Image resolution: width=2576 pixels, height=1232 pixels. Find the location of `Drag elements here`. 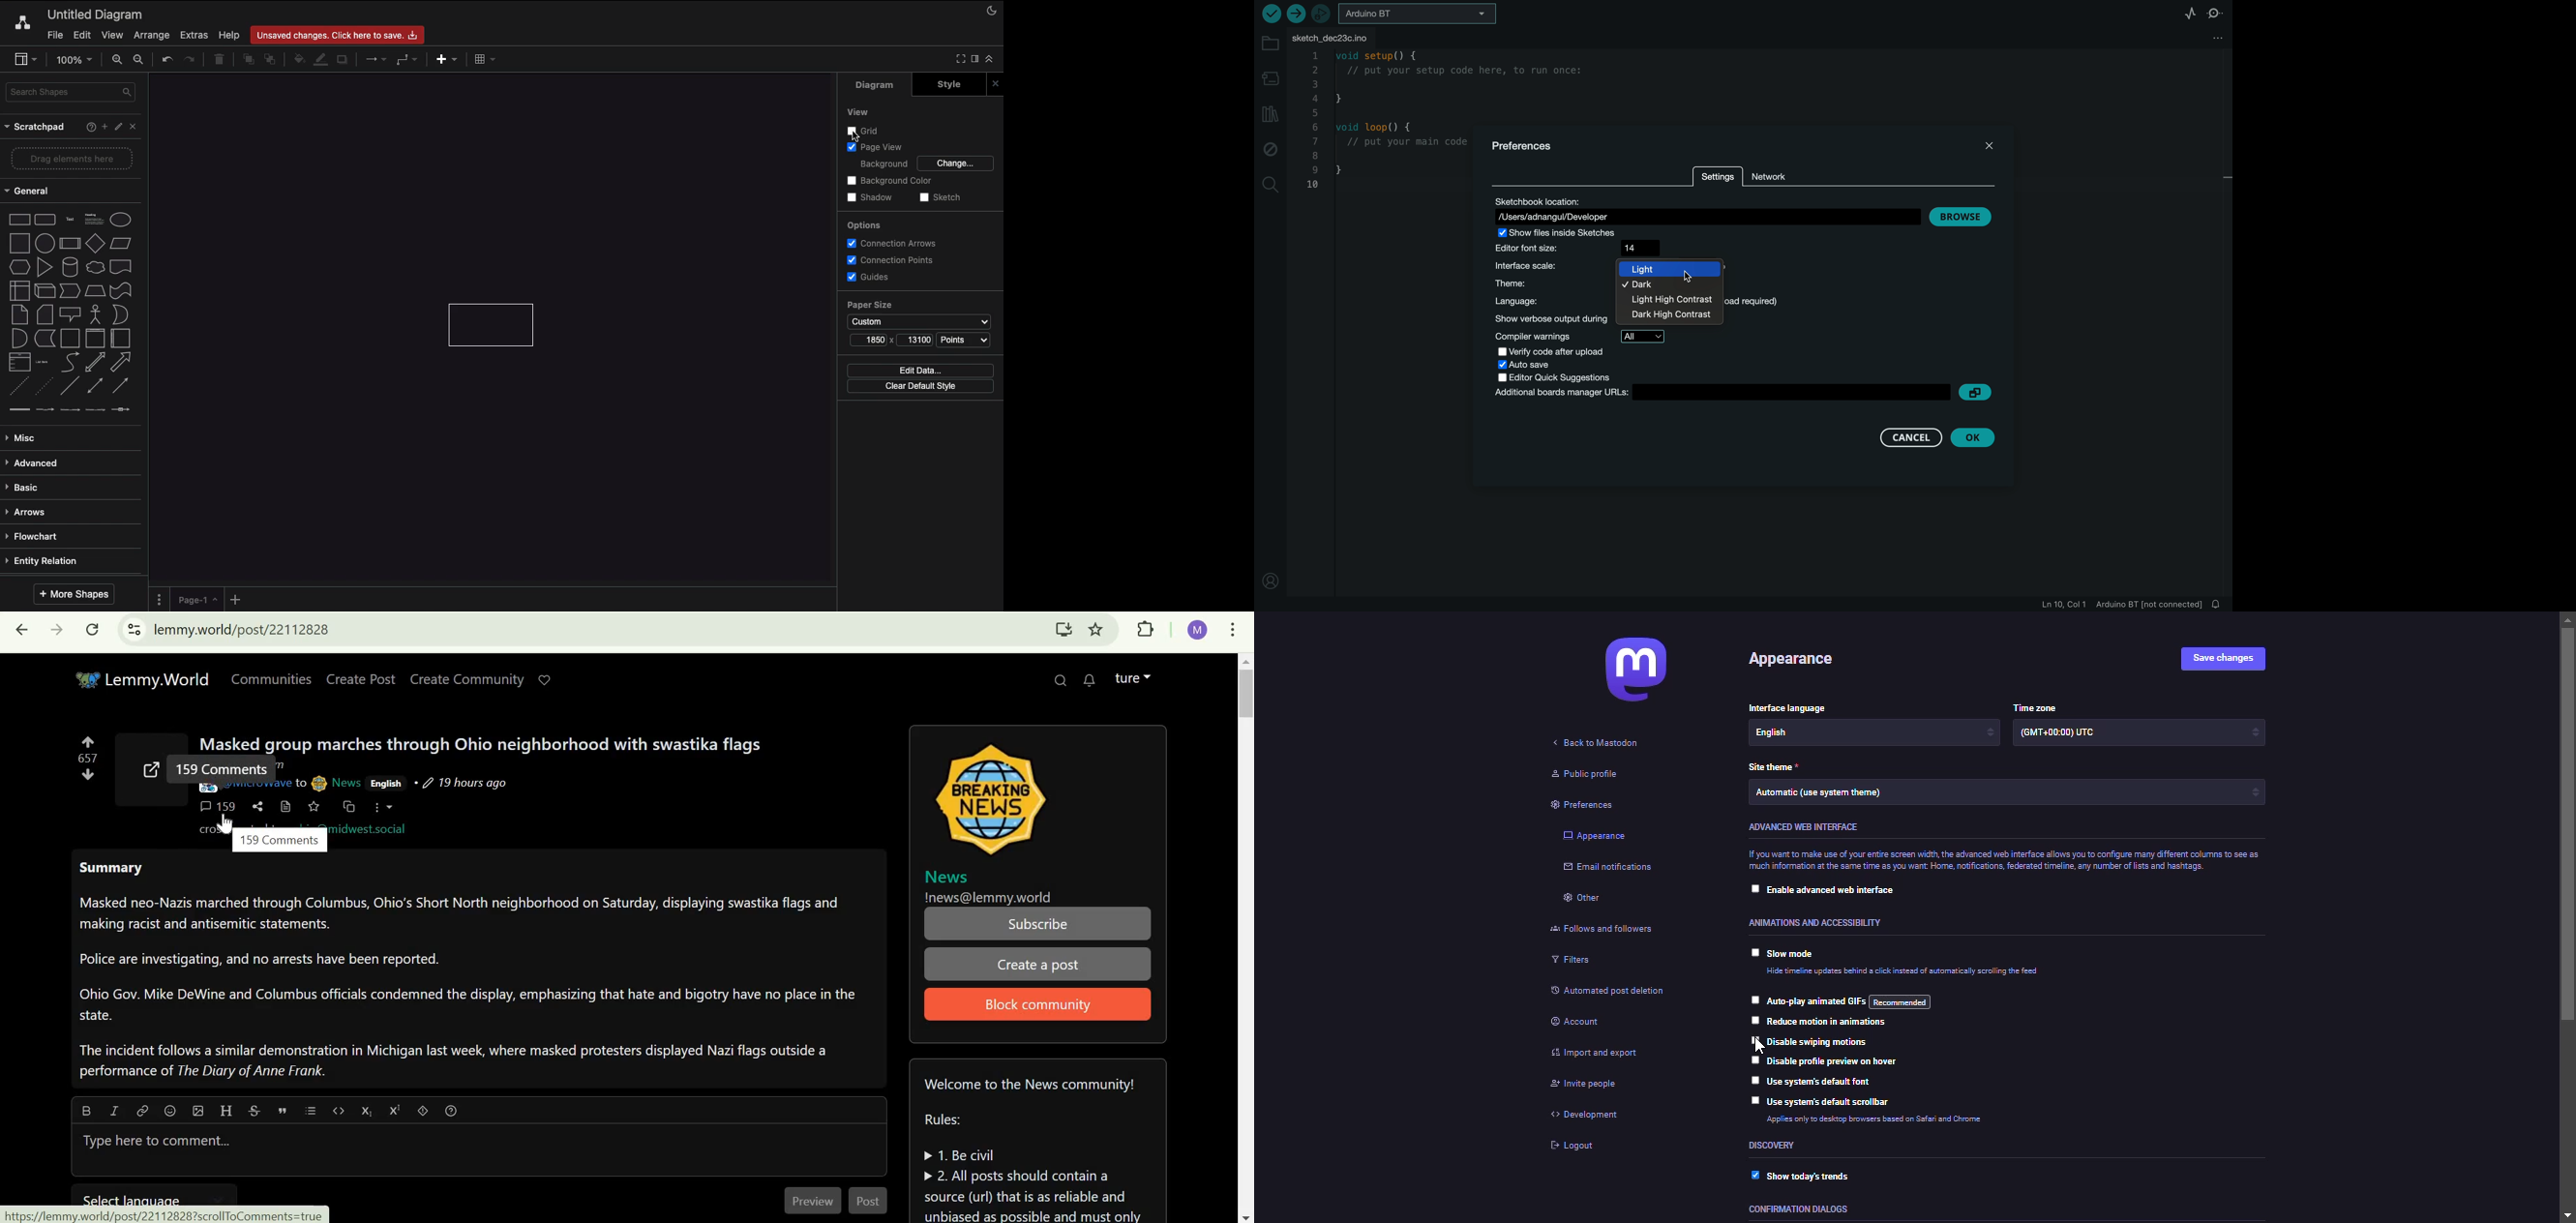

Drag elements here is located at coordinates (71, 158).